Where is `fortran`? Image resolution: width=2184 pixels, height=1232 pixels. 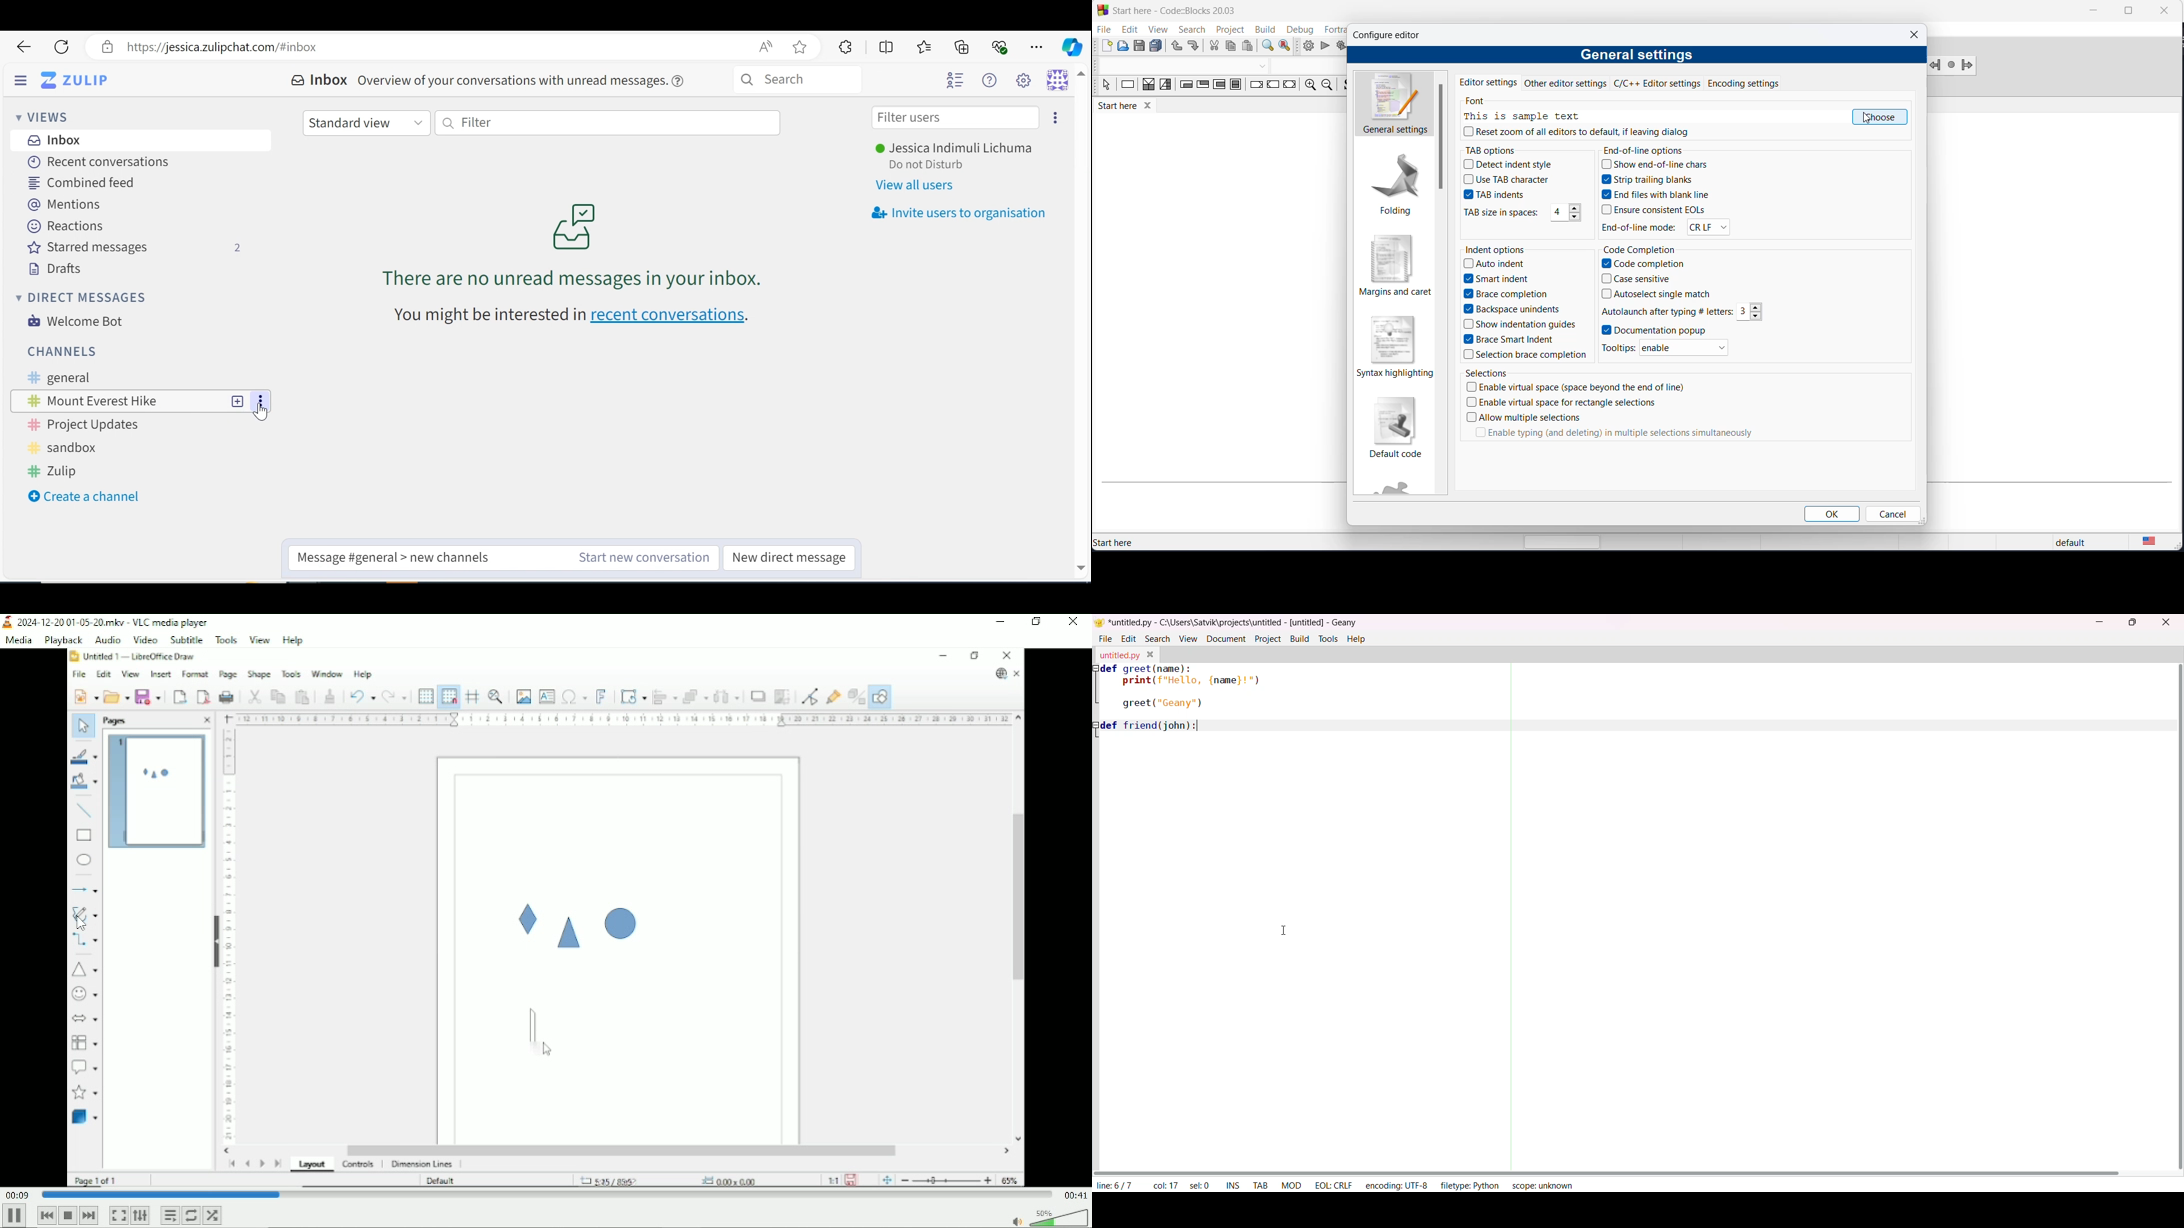 fortran is located at coordinates (1401, 490).